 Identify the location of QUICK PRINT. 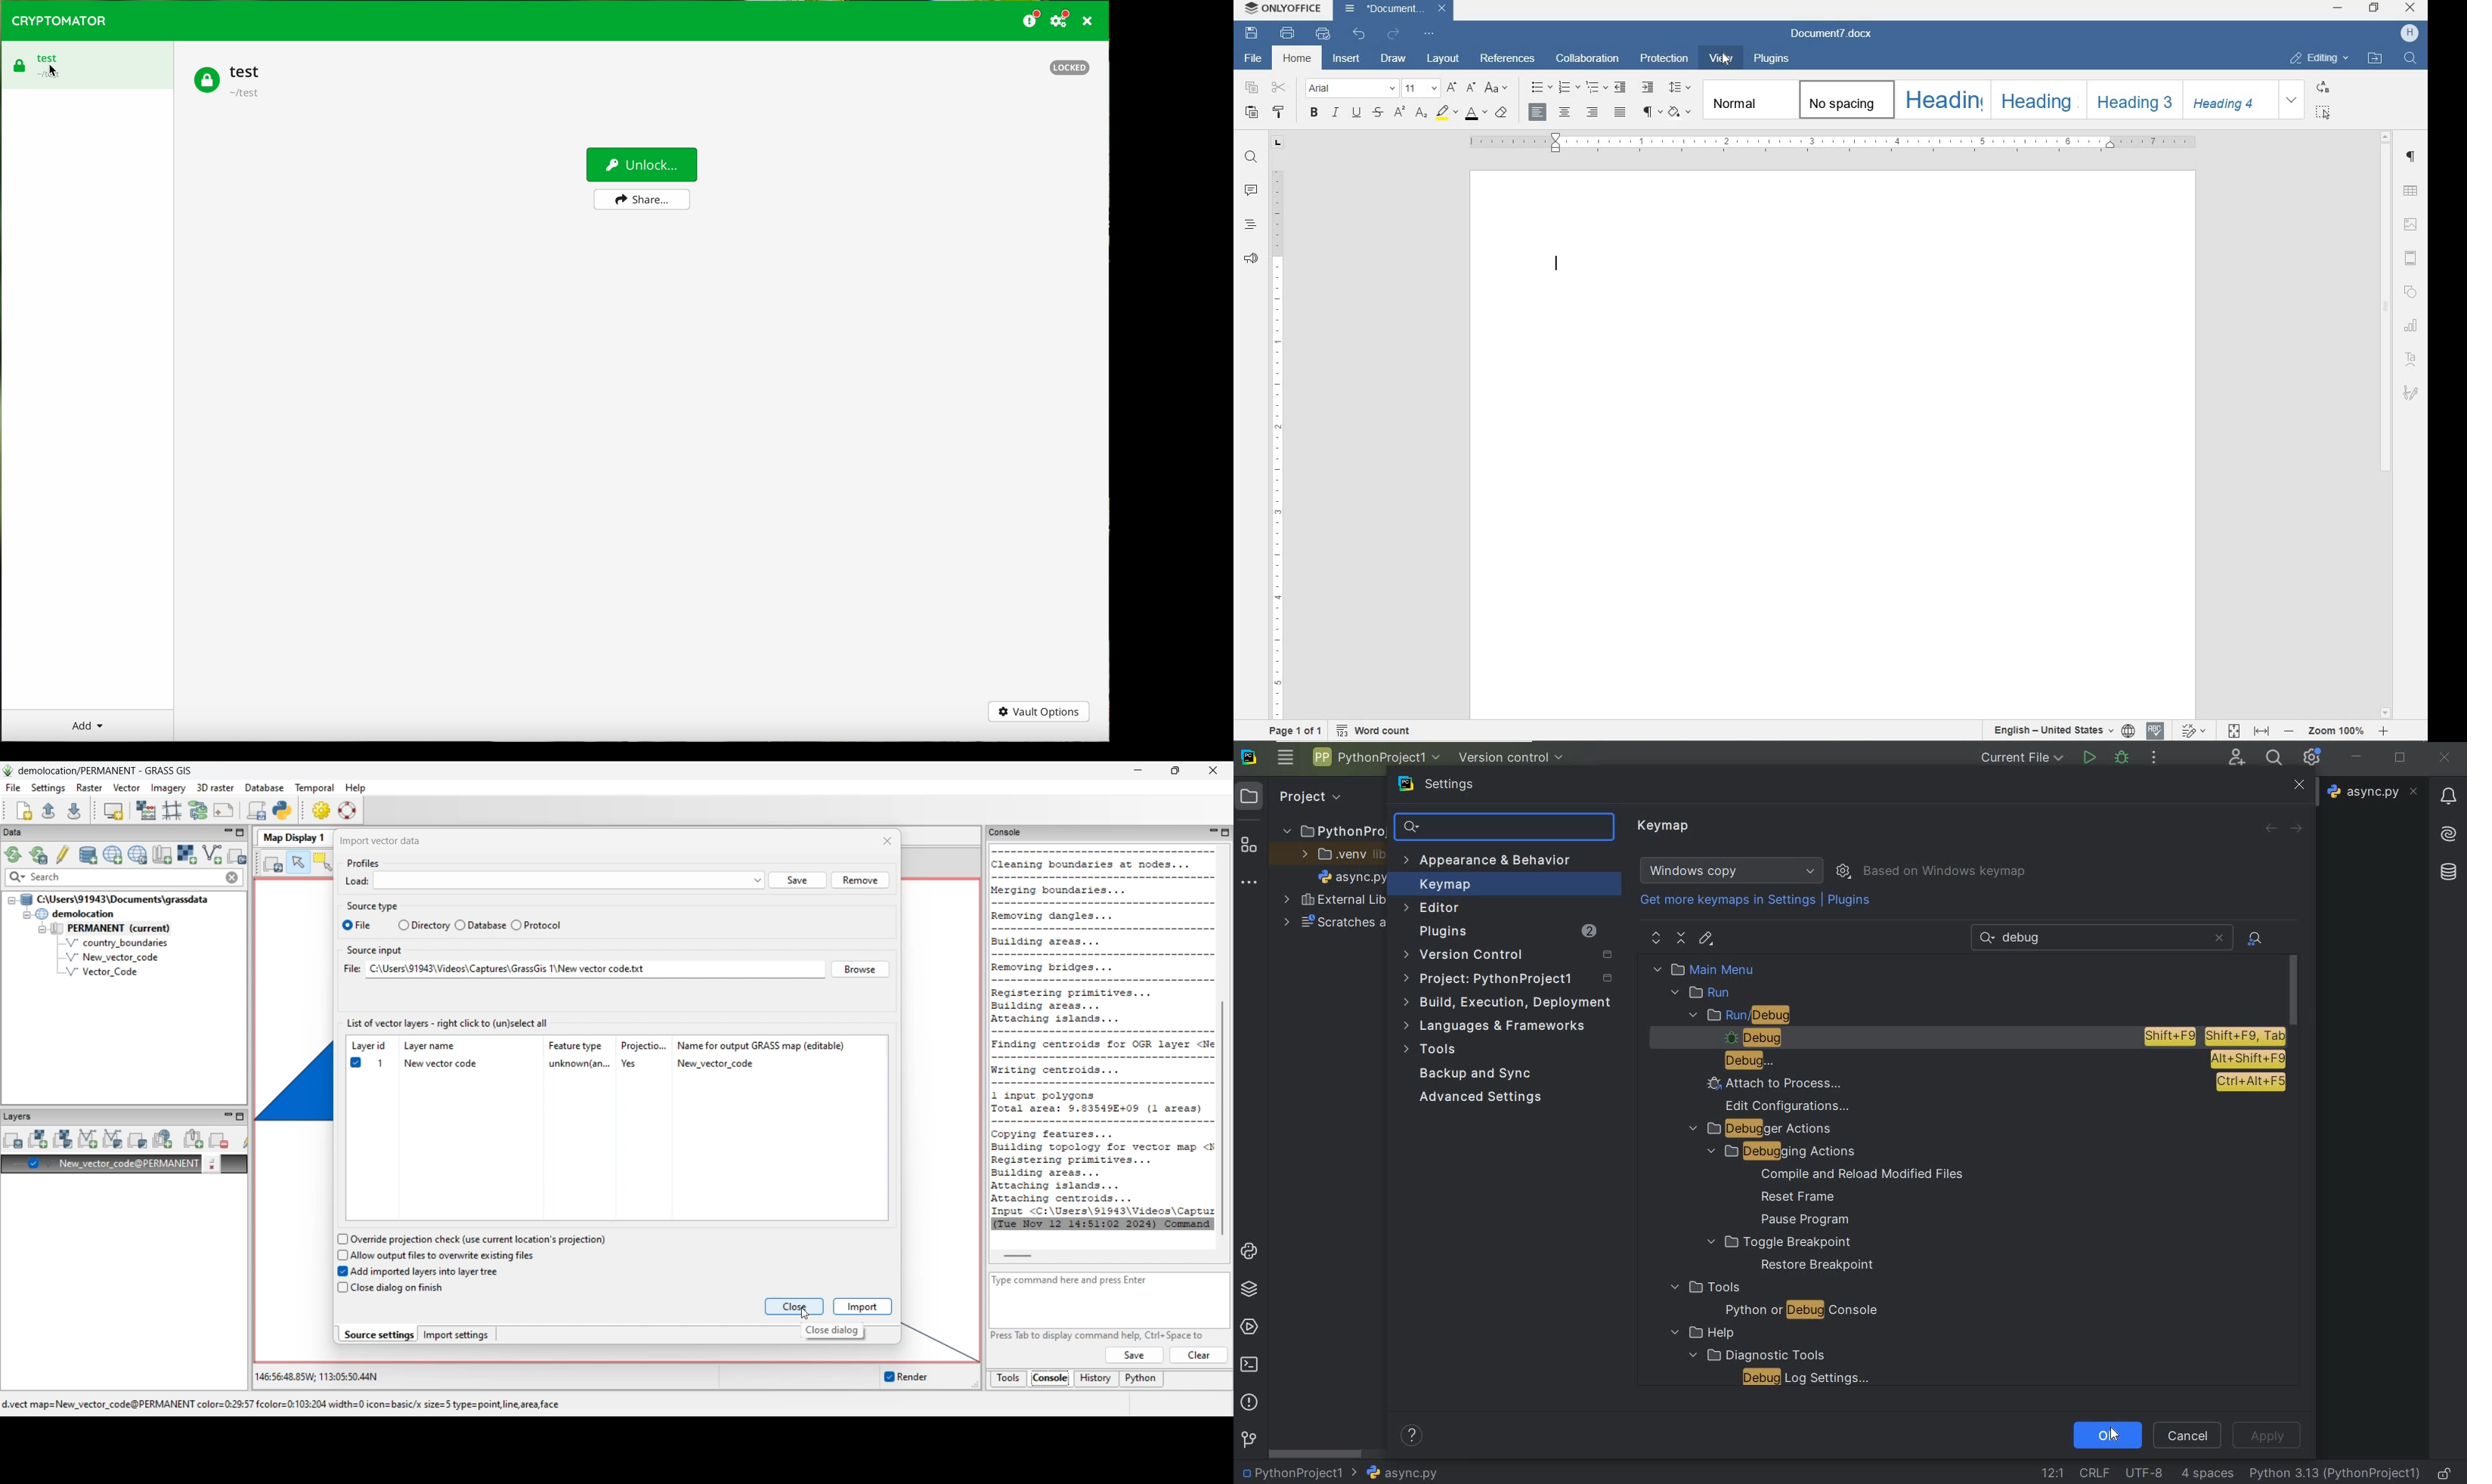
(1322, 33).